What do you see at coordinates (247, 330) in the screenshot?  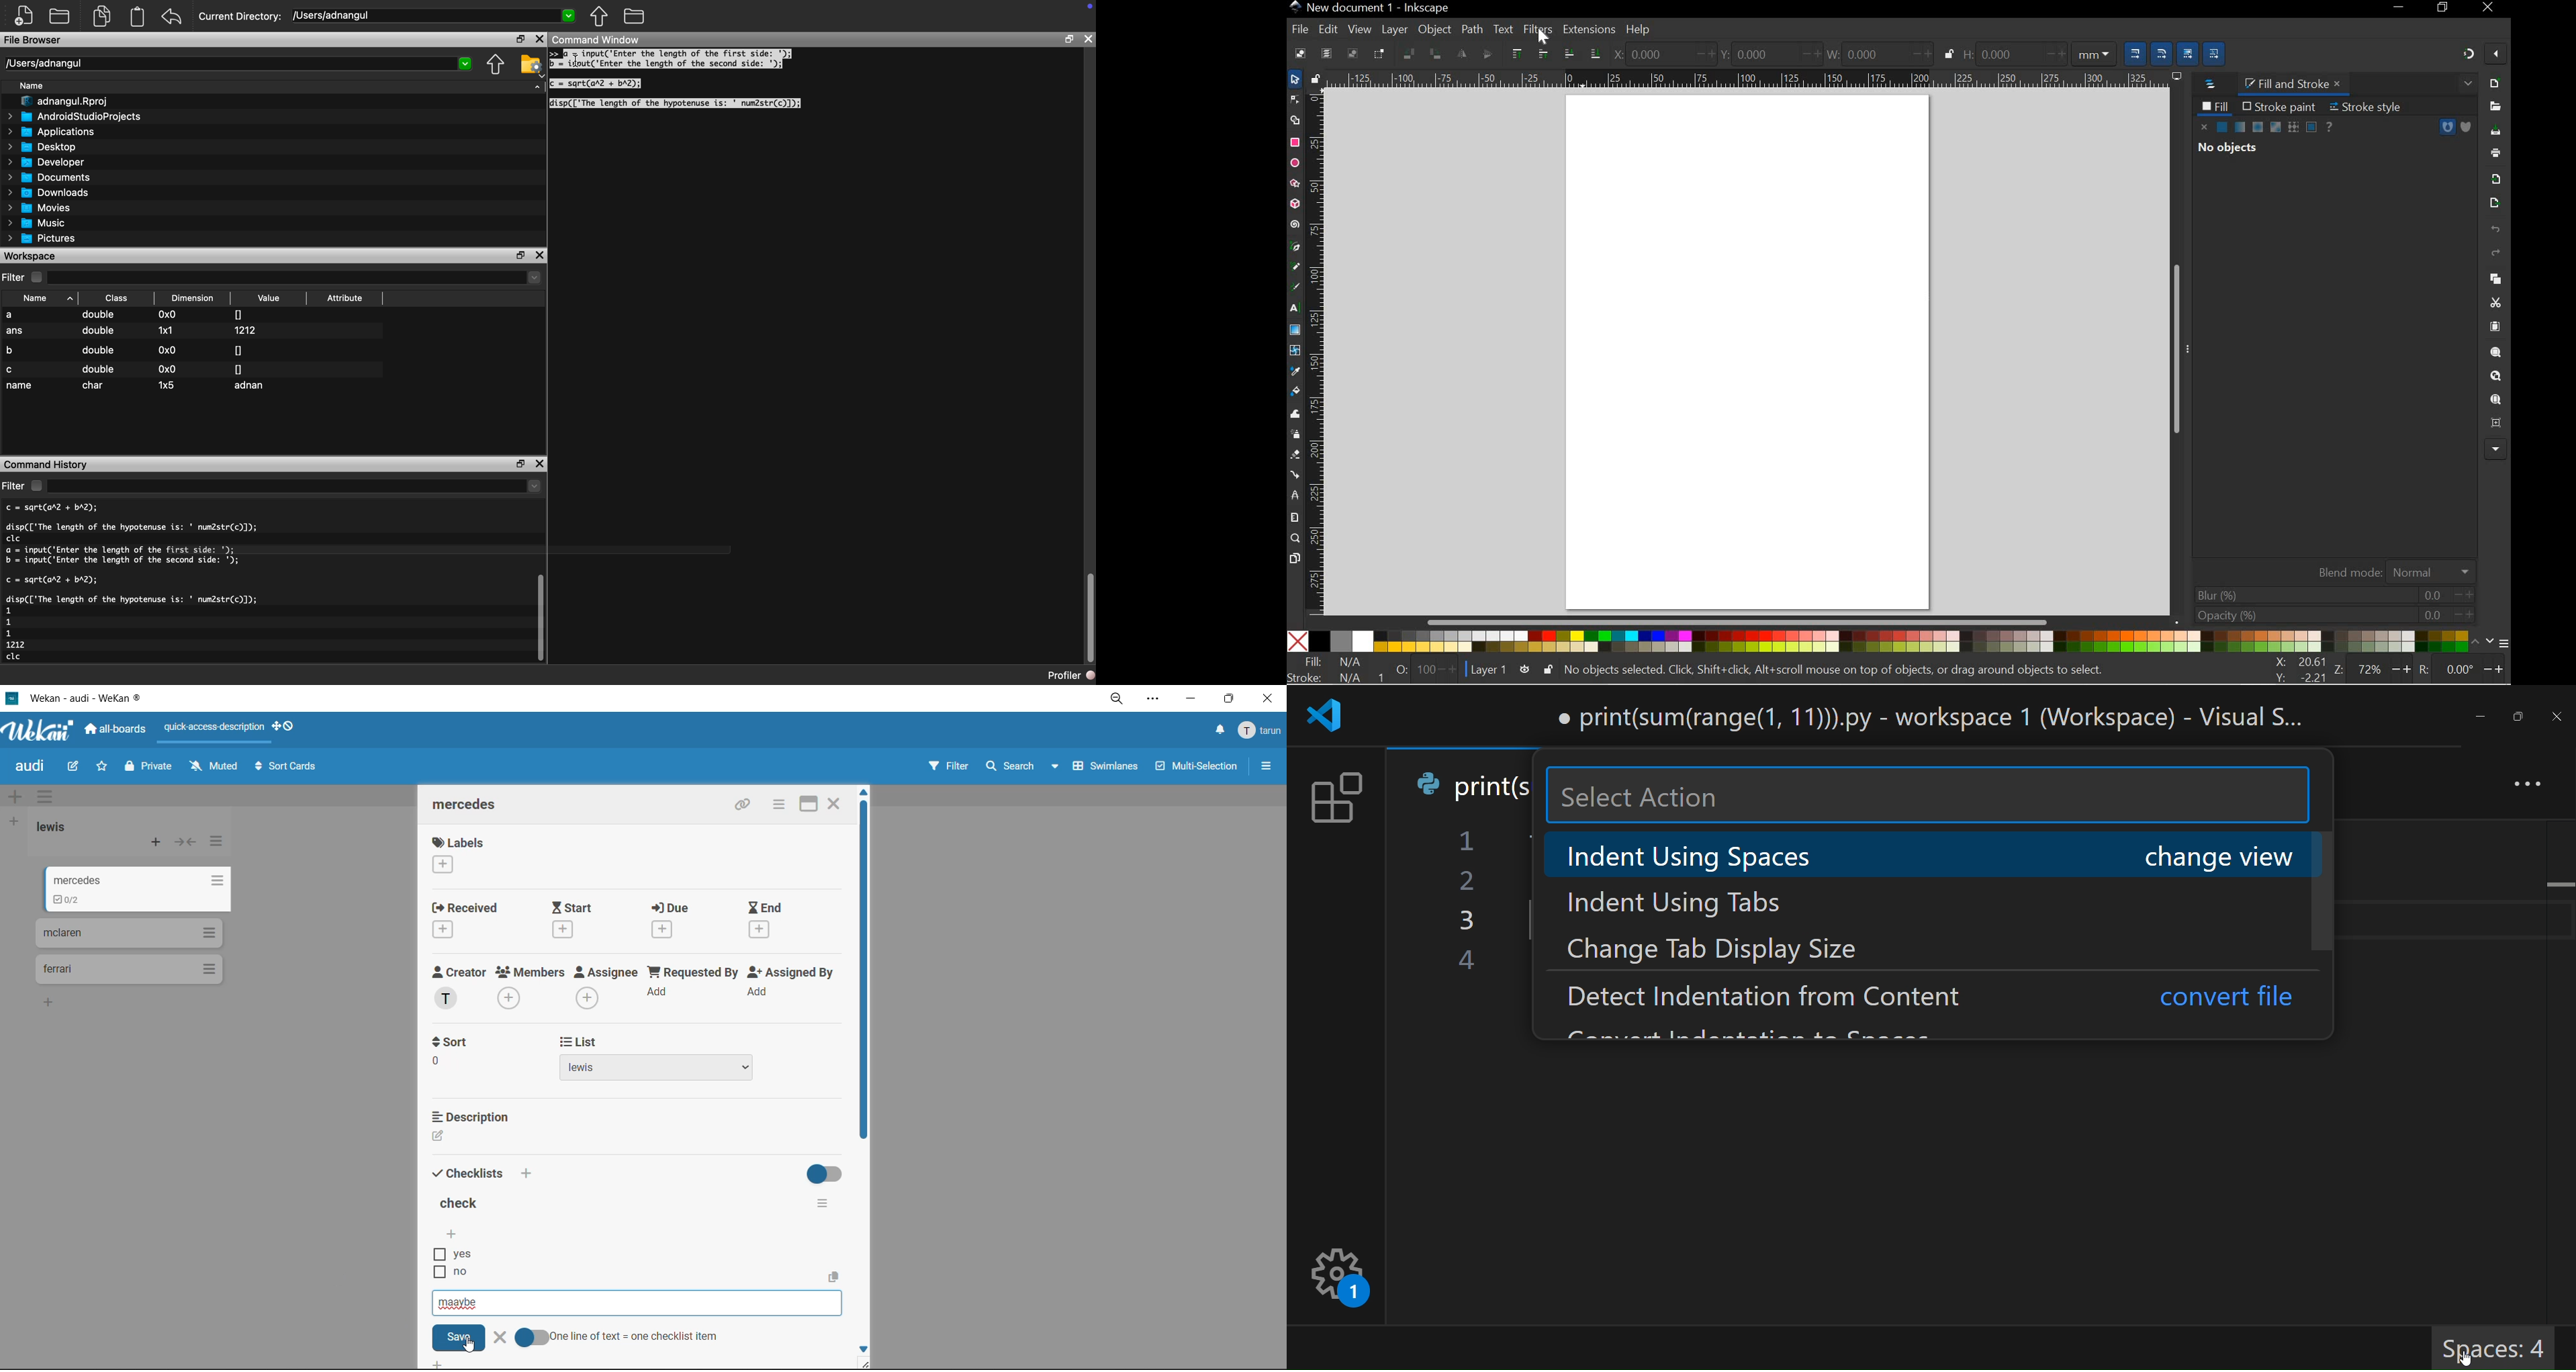 I see `1212` at bounding box center [247, 330].